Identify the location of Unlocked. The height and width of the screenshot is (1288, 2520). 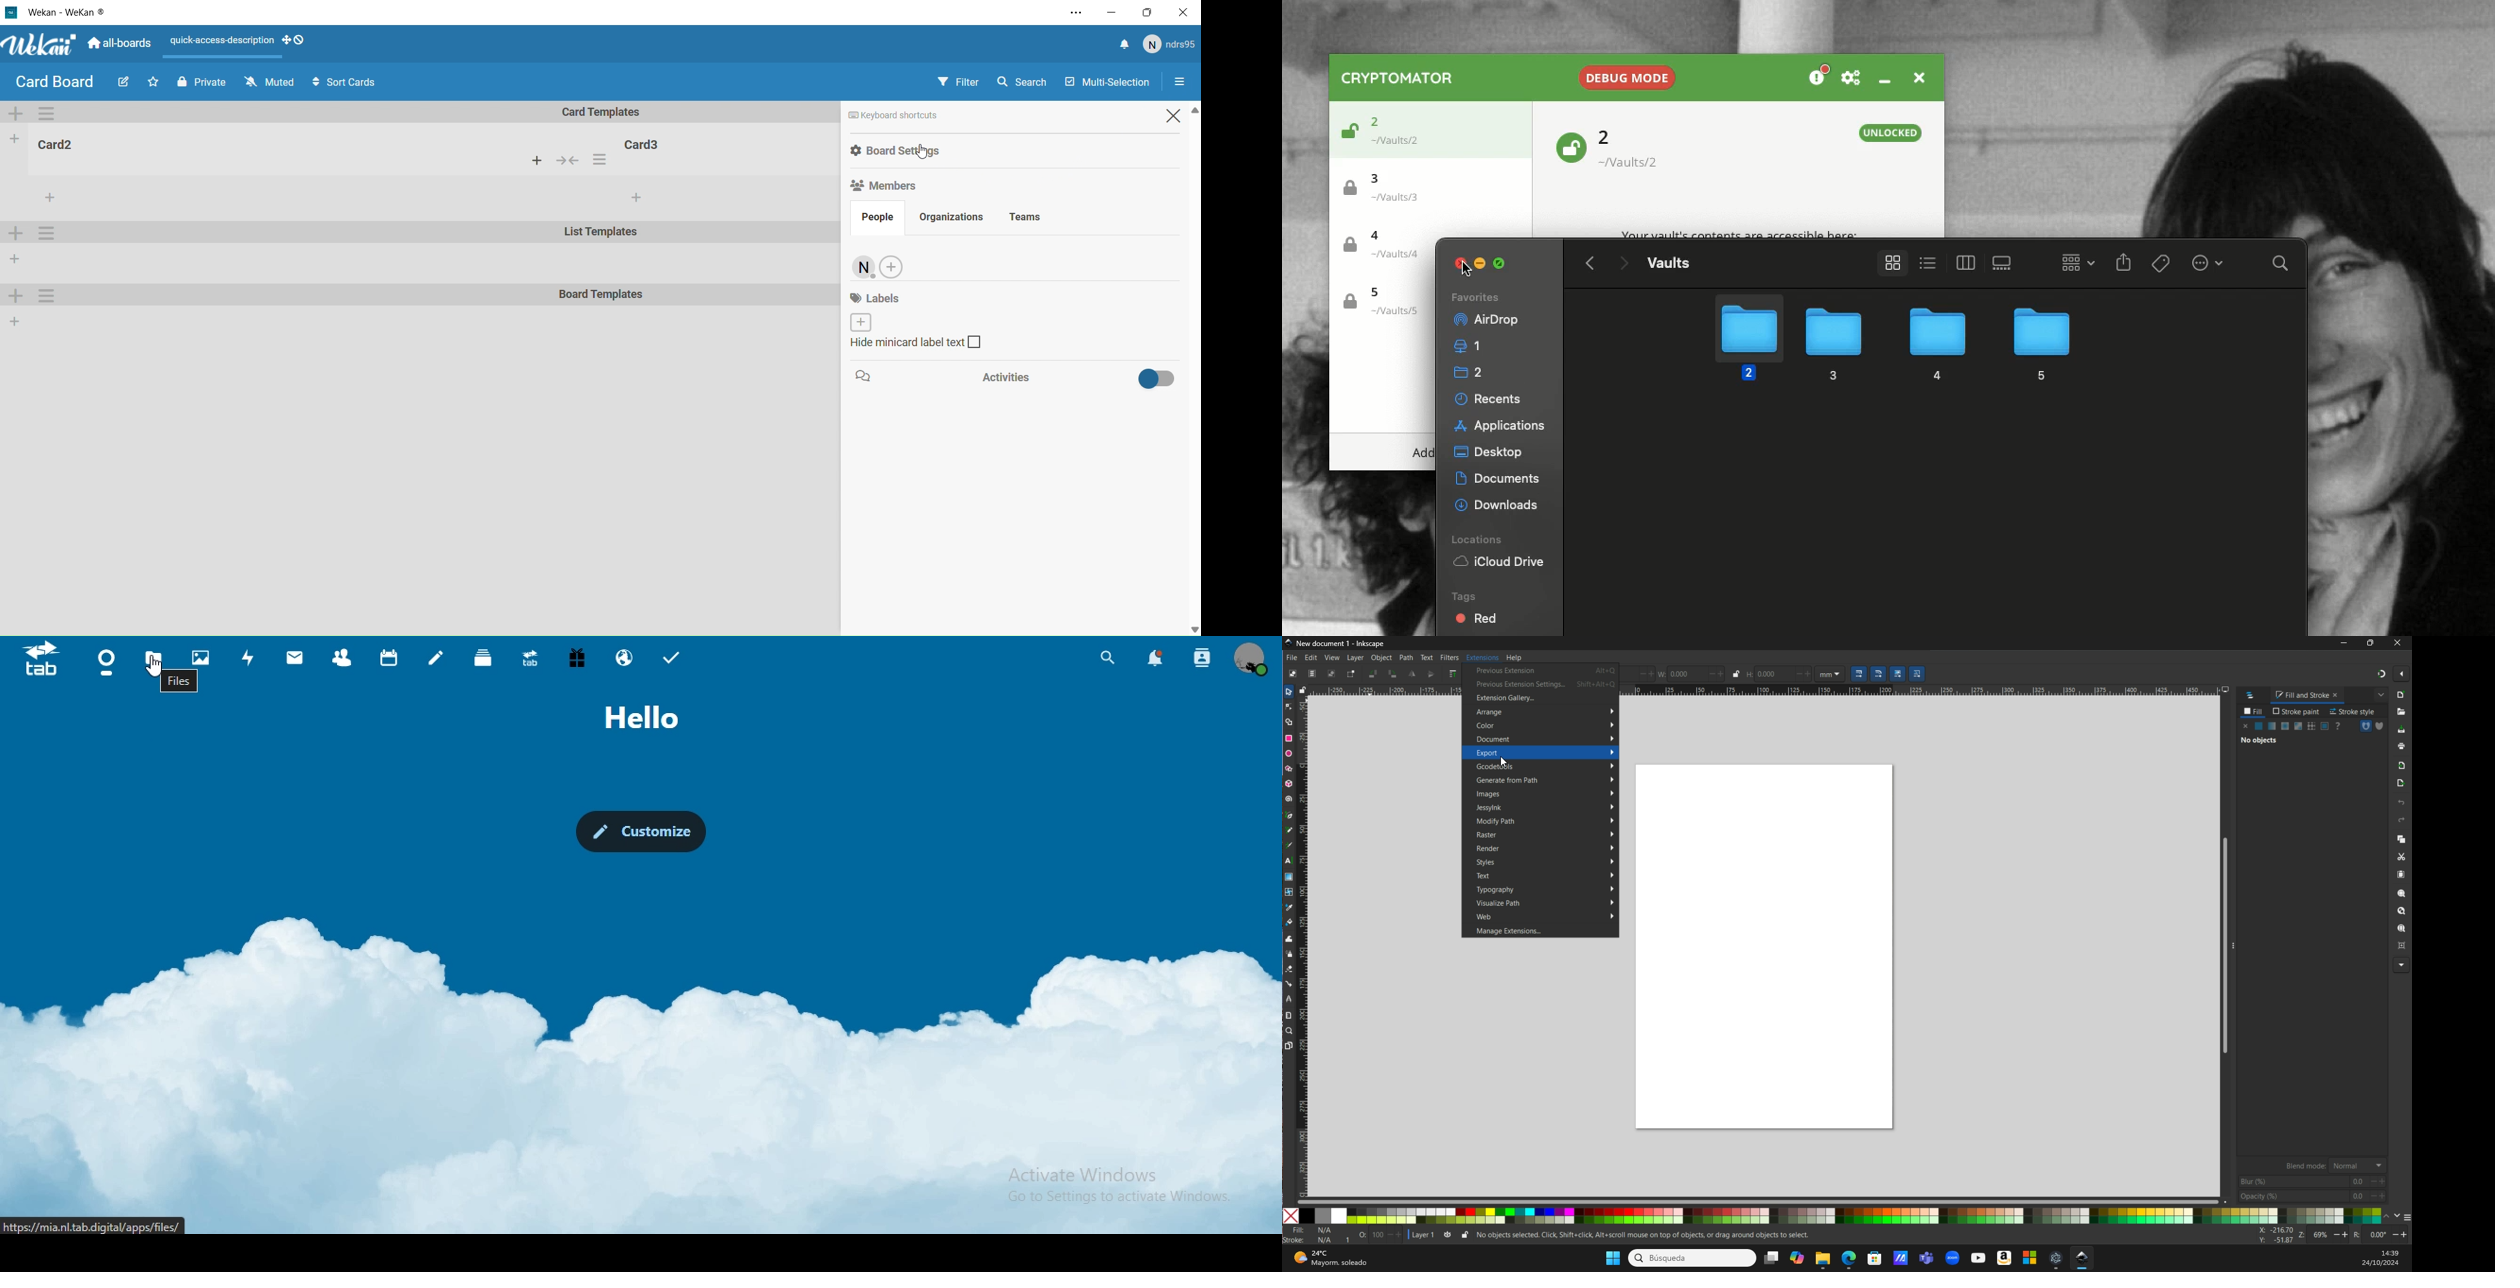
(1892, 132).